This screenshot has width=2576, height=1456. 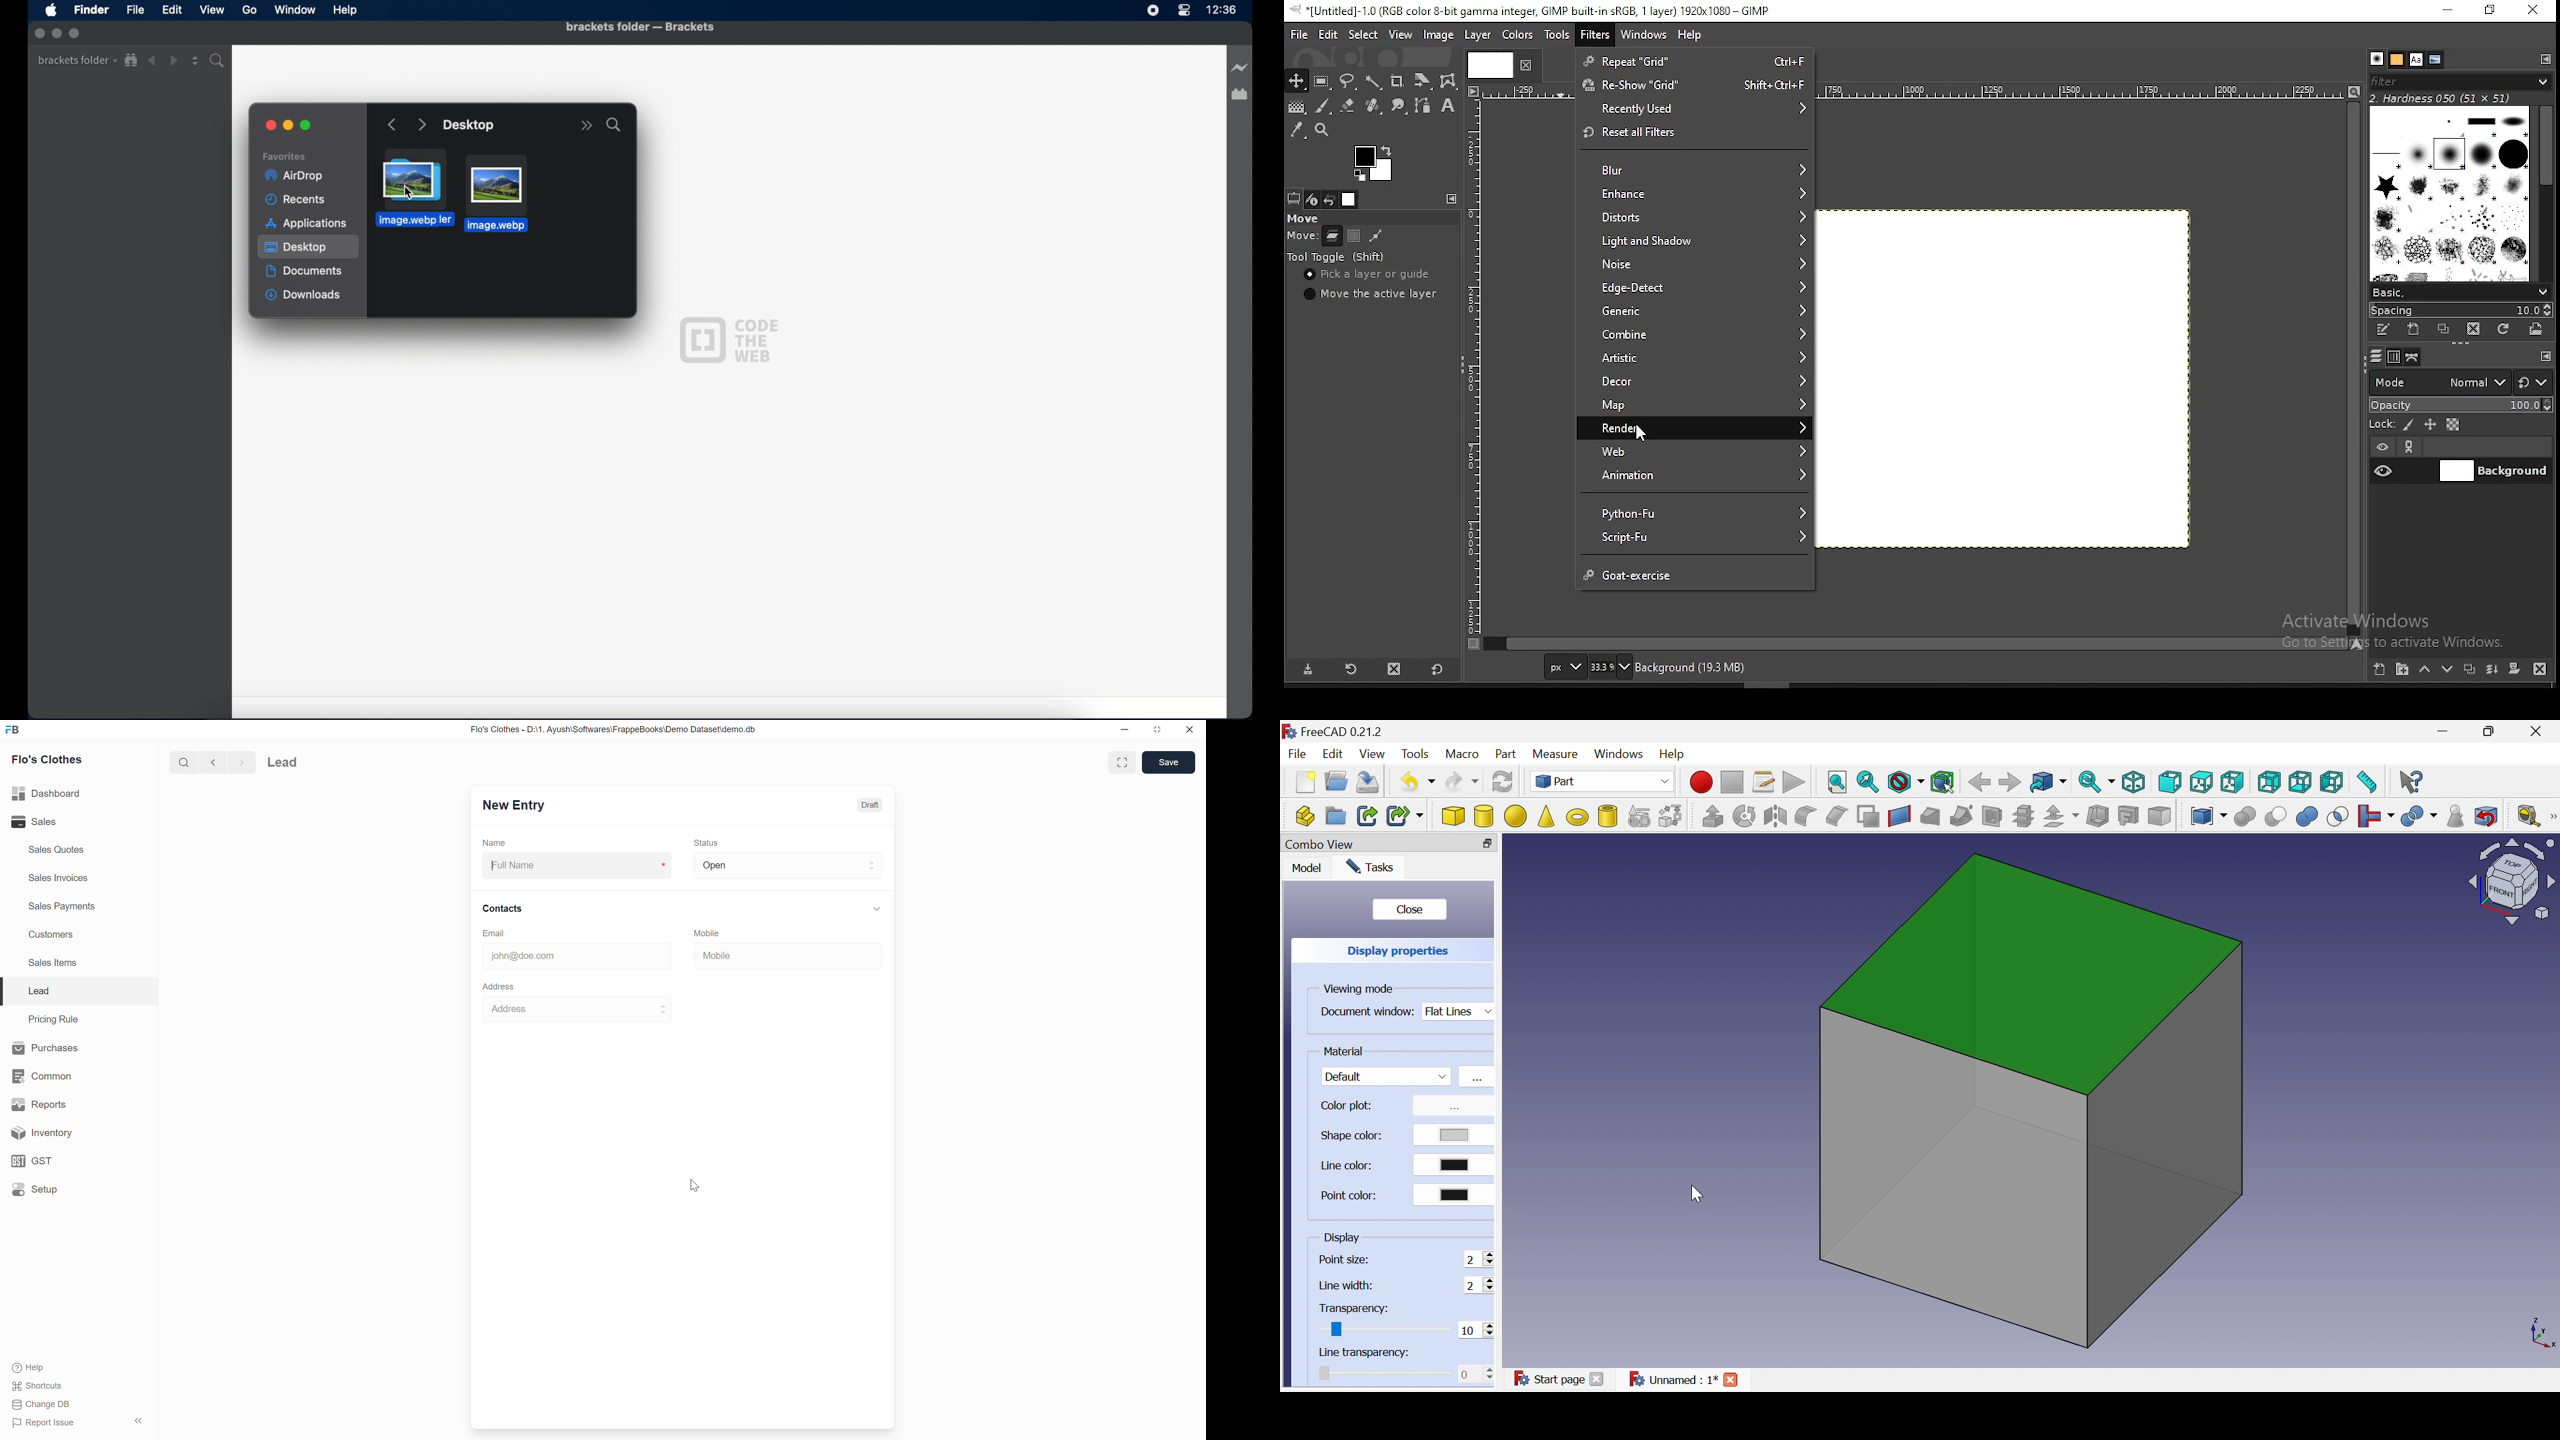 I want to click on View, so click(x=1374, y=754).